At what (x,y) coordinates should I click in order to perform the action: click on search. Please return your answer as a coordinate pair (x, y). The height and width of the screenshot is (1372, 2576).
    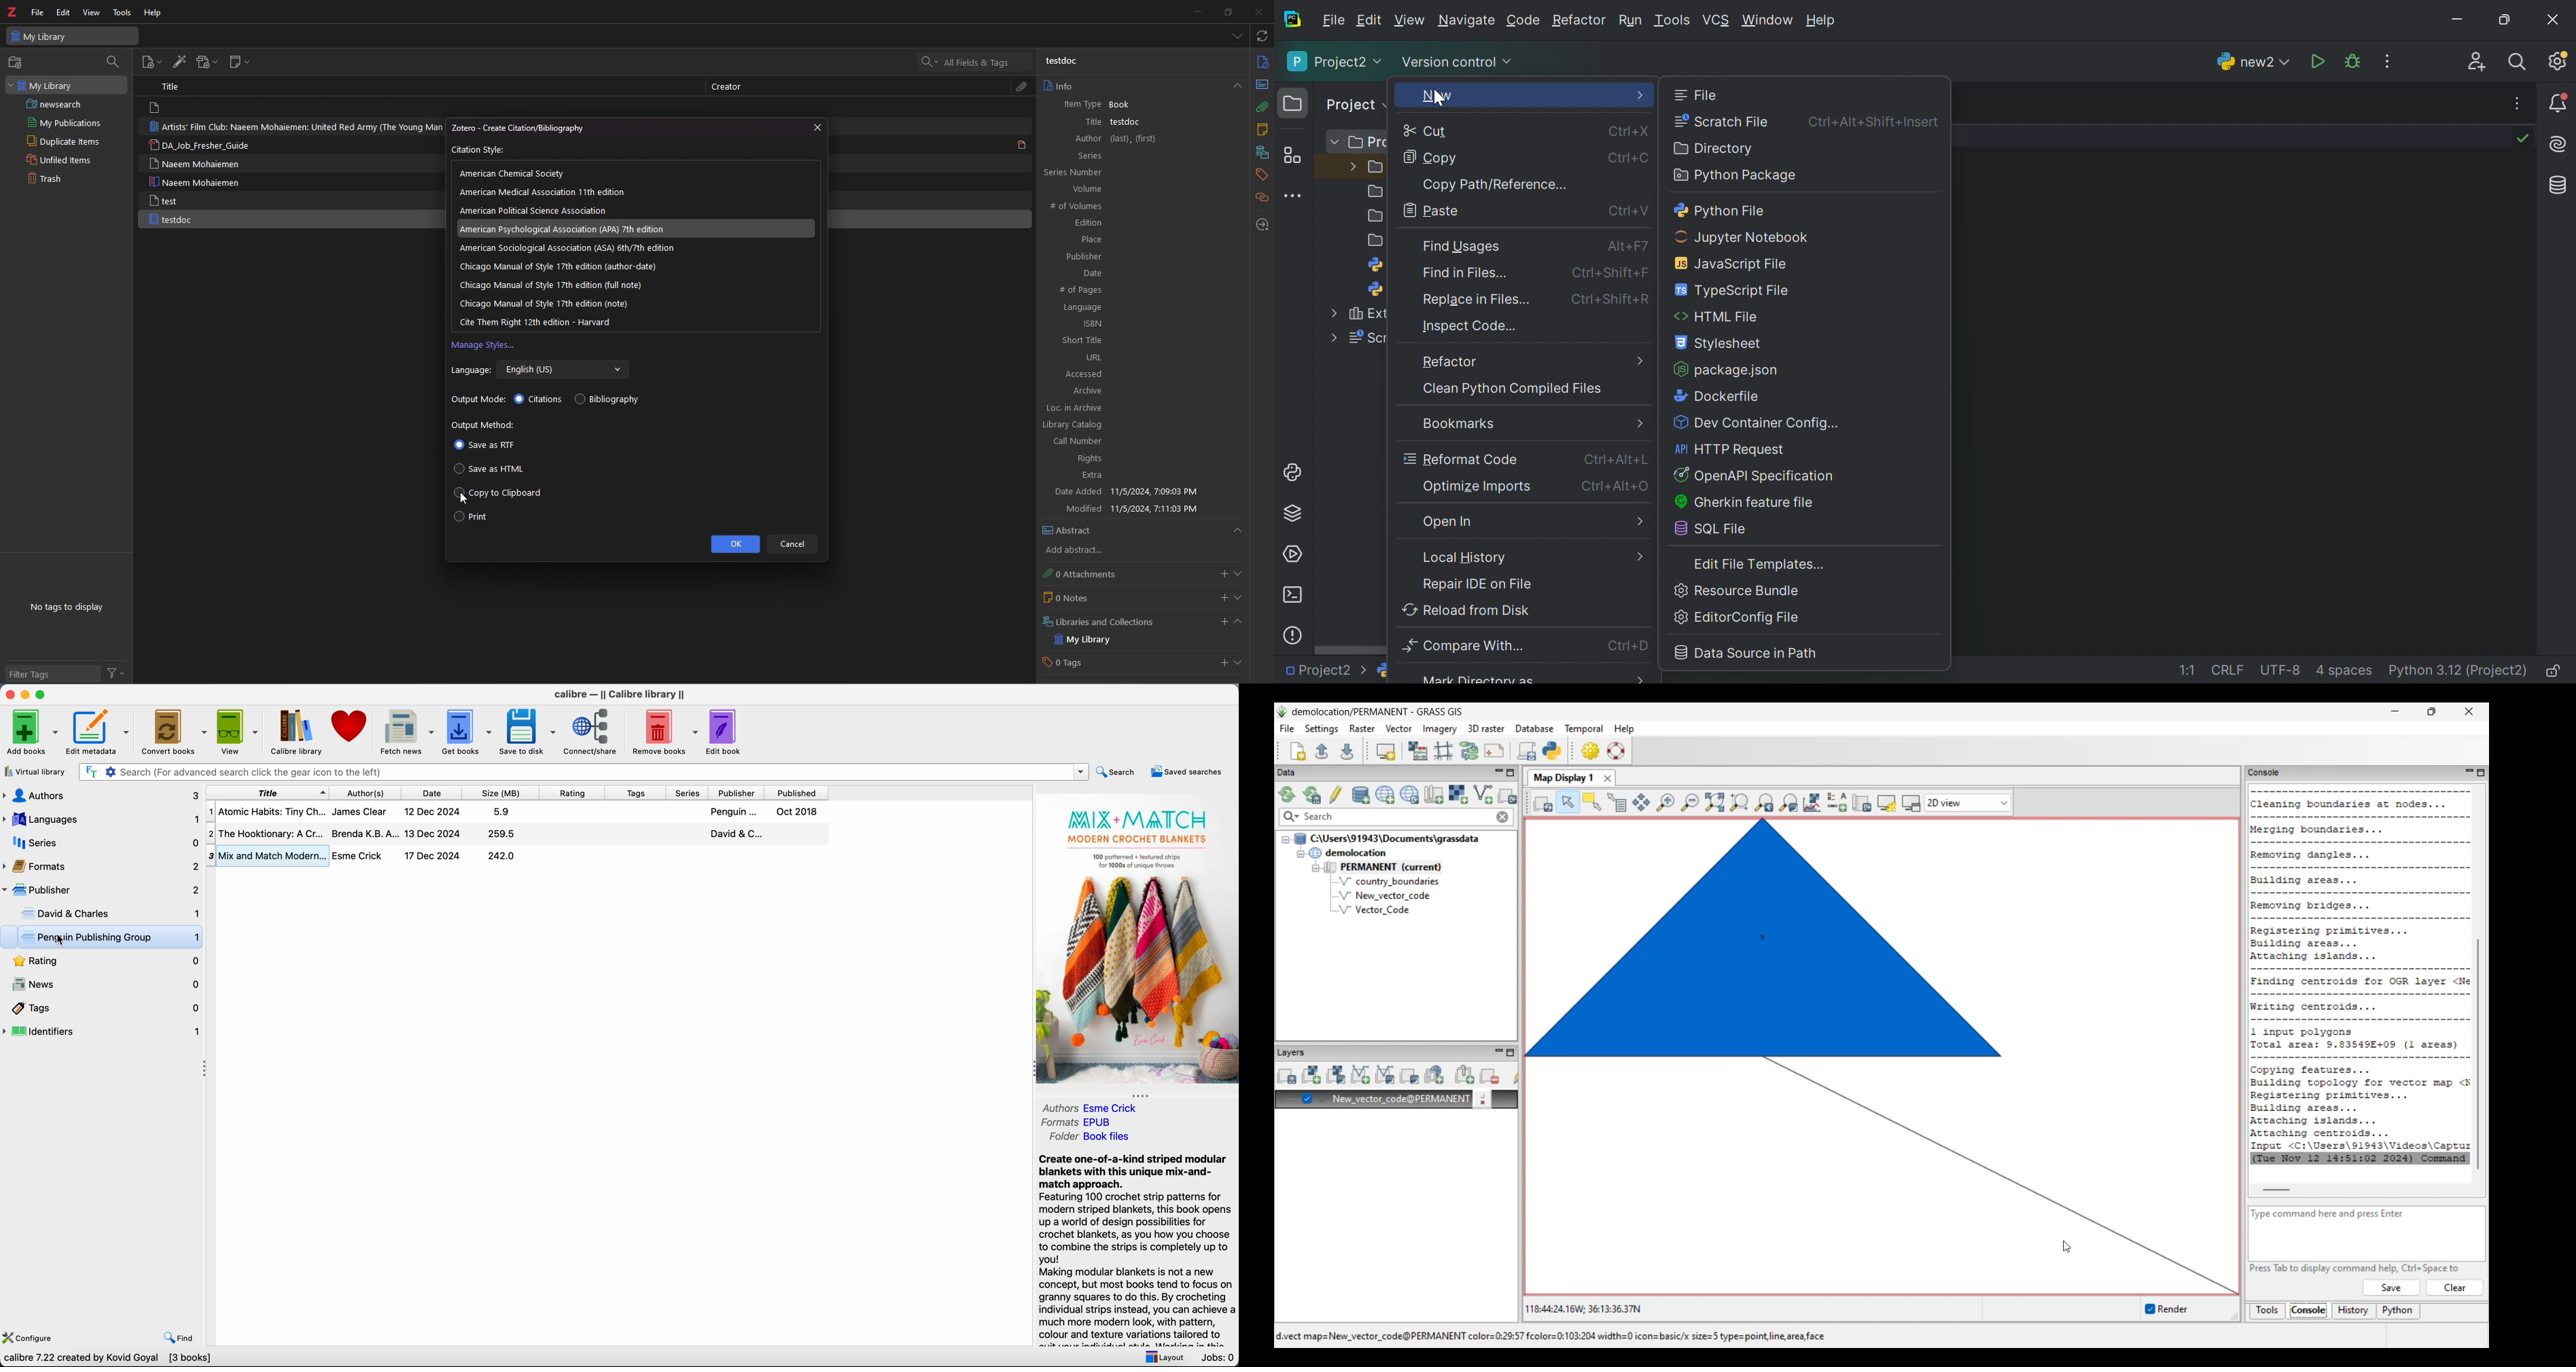
    Looking at the image, I should click on (976, 62).